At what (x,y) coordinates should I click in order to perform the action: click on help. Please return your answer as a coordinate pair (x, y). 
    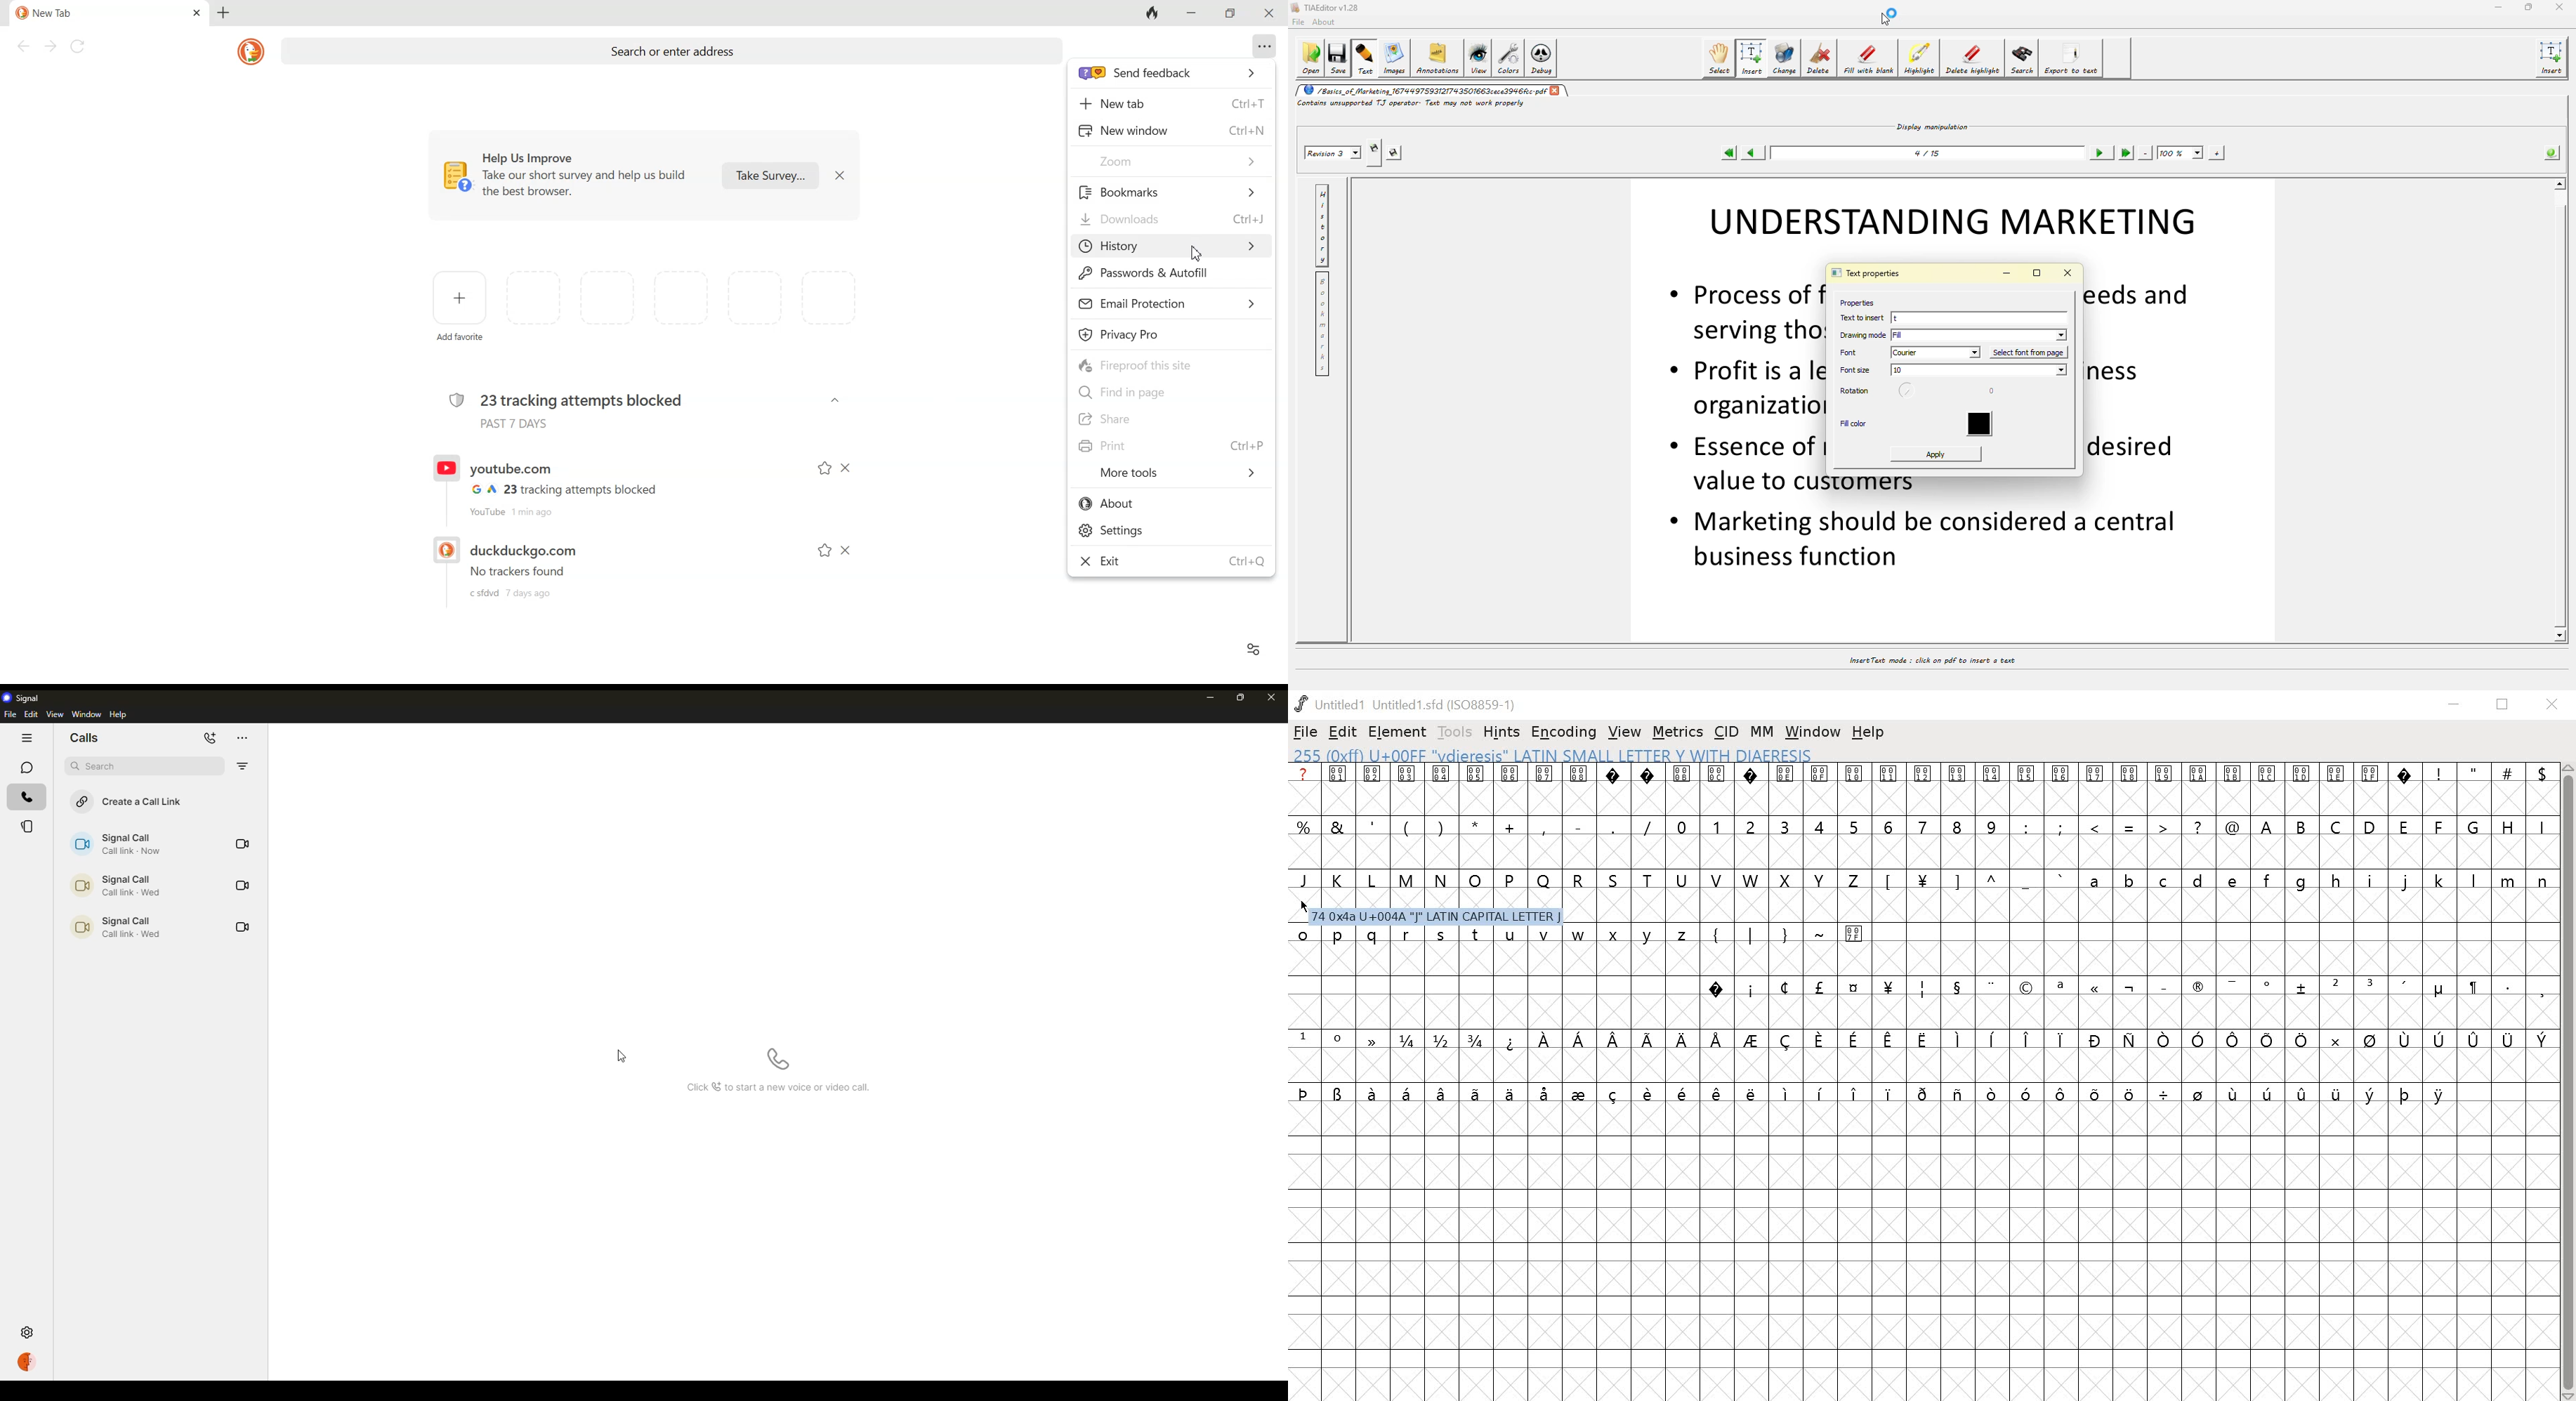
    Looking at the image, I should click on (1868, 732).